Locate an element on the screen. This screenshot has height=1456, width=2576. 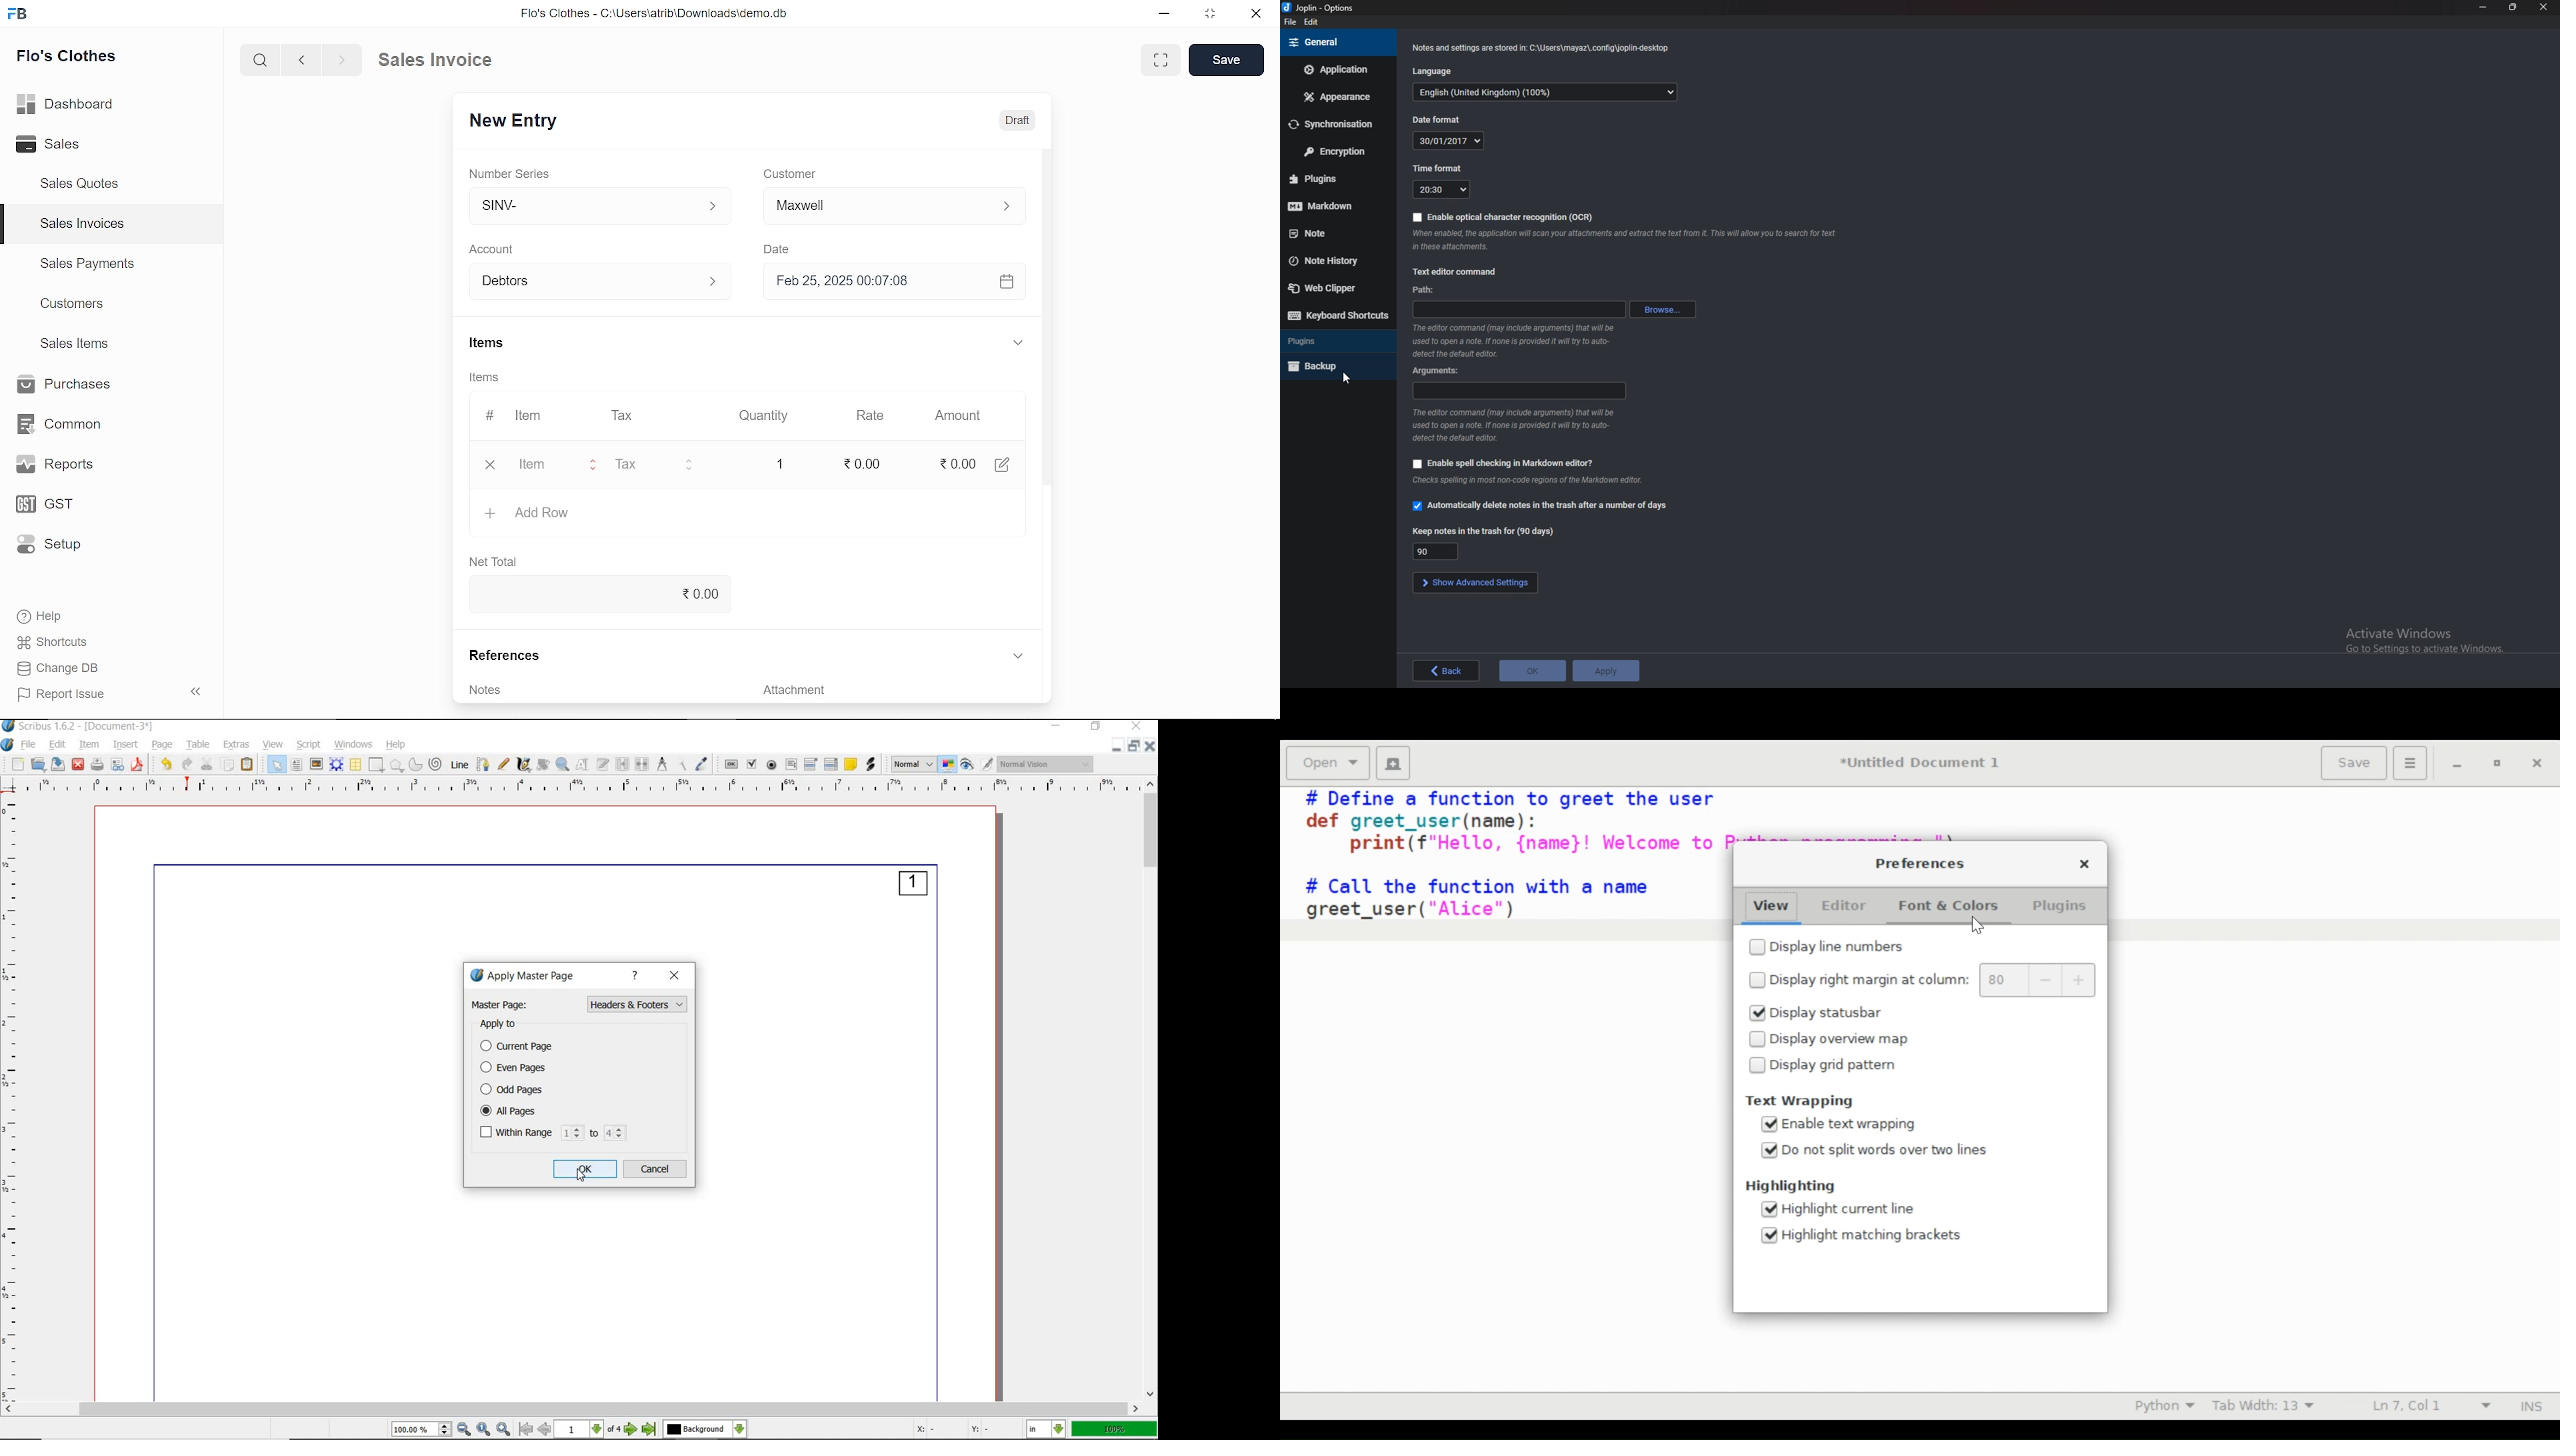
Automatically delete notes is located at coordinates (1539, 504).